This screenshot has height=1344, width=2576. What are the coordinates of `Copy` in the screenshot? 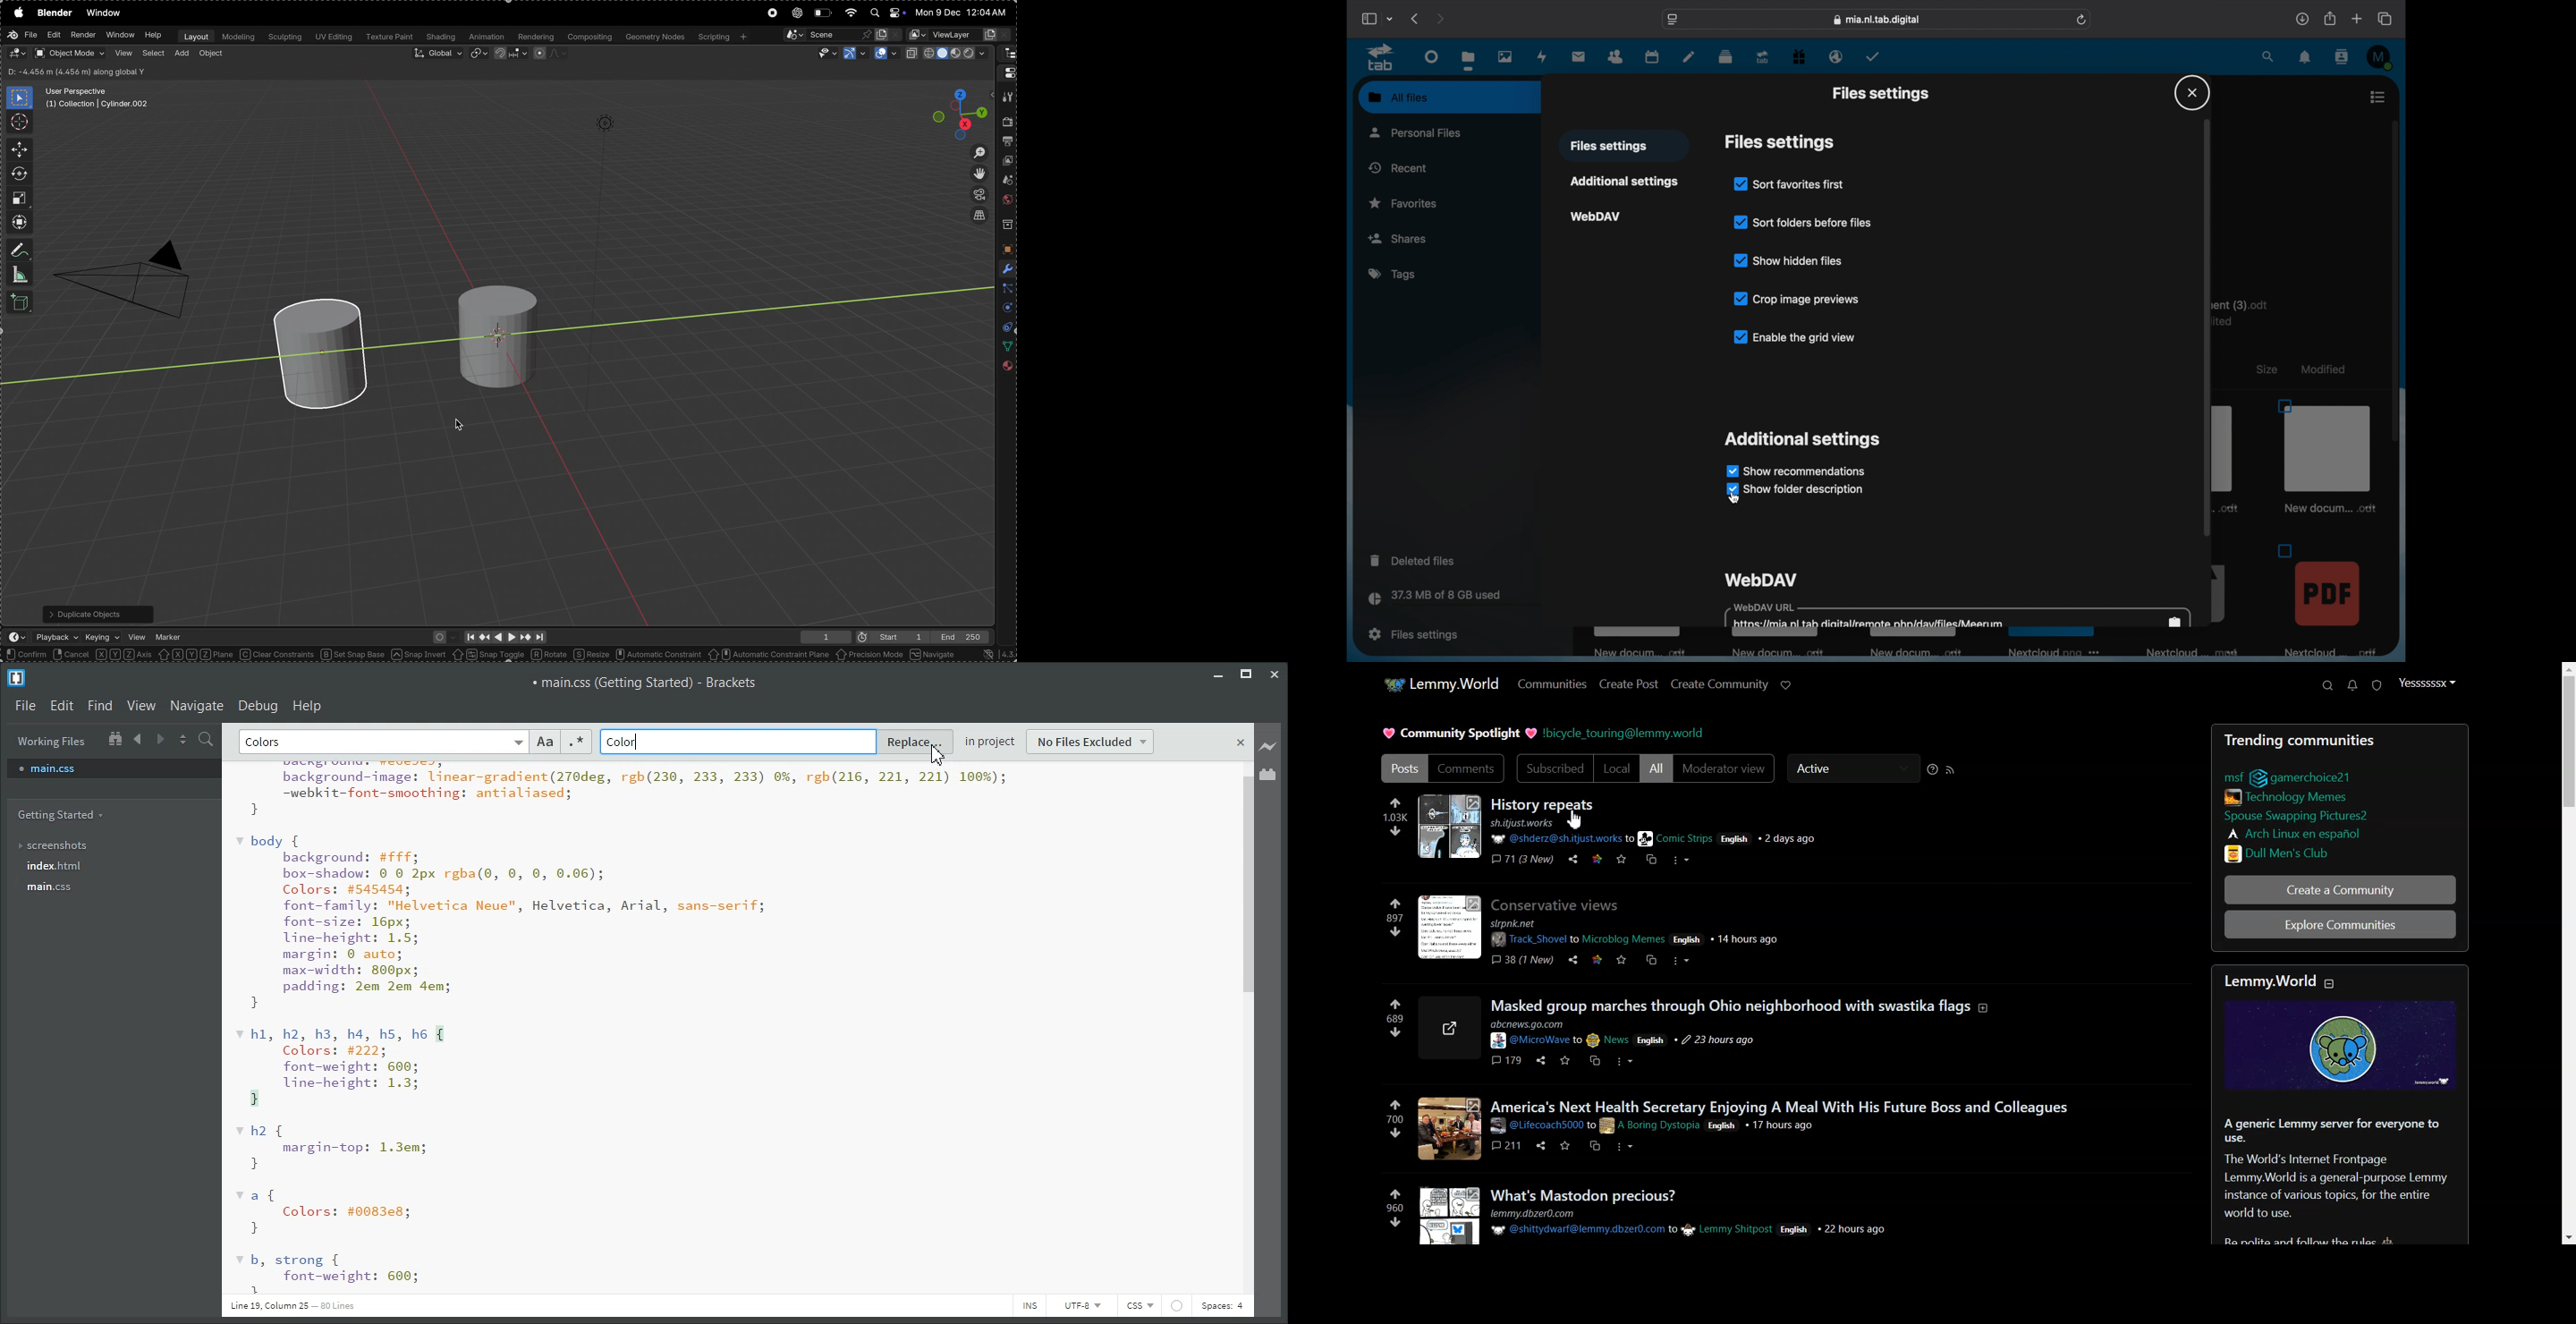 It's located at (1650, 859).